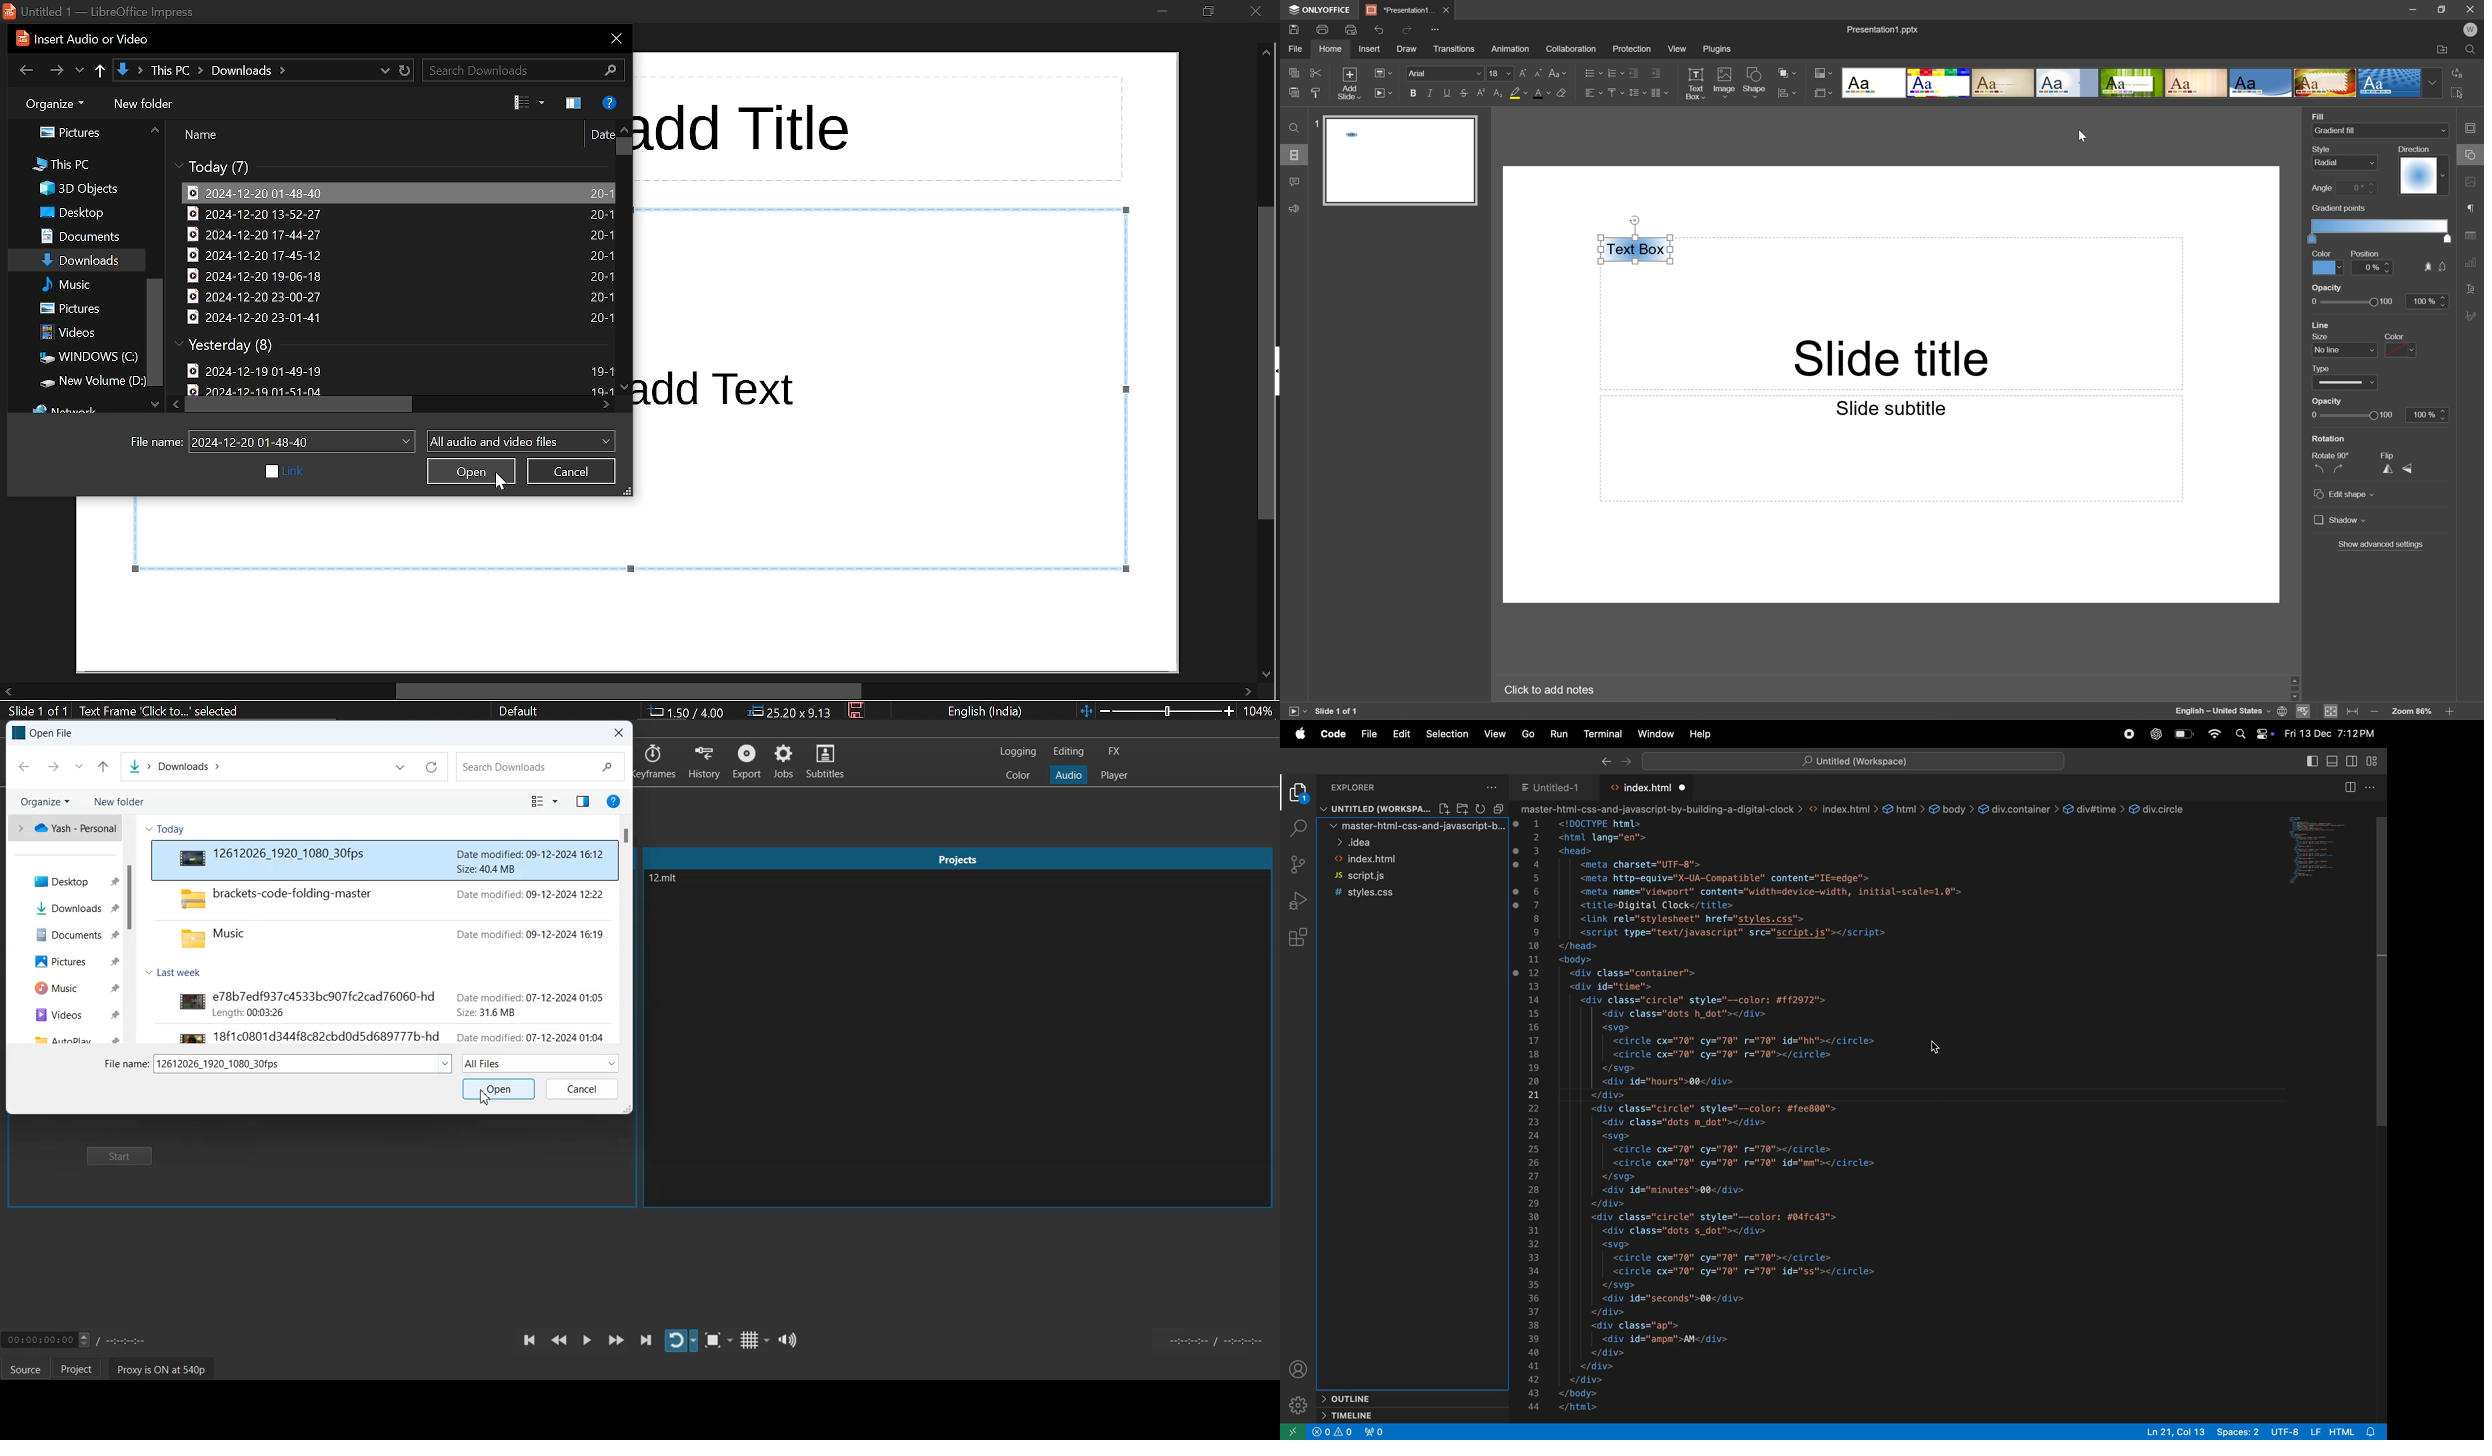  Describe the element at coordinates (399, 317) in the screenshot. I see `file titled "2024-12-20 23-01-41" ` at that location.